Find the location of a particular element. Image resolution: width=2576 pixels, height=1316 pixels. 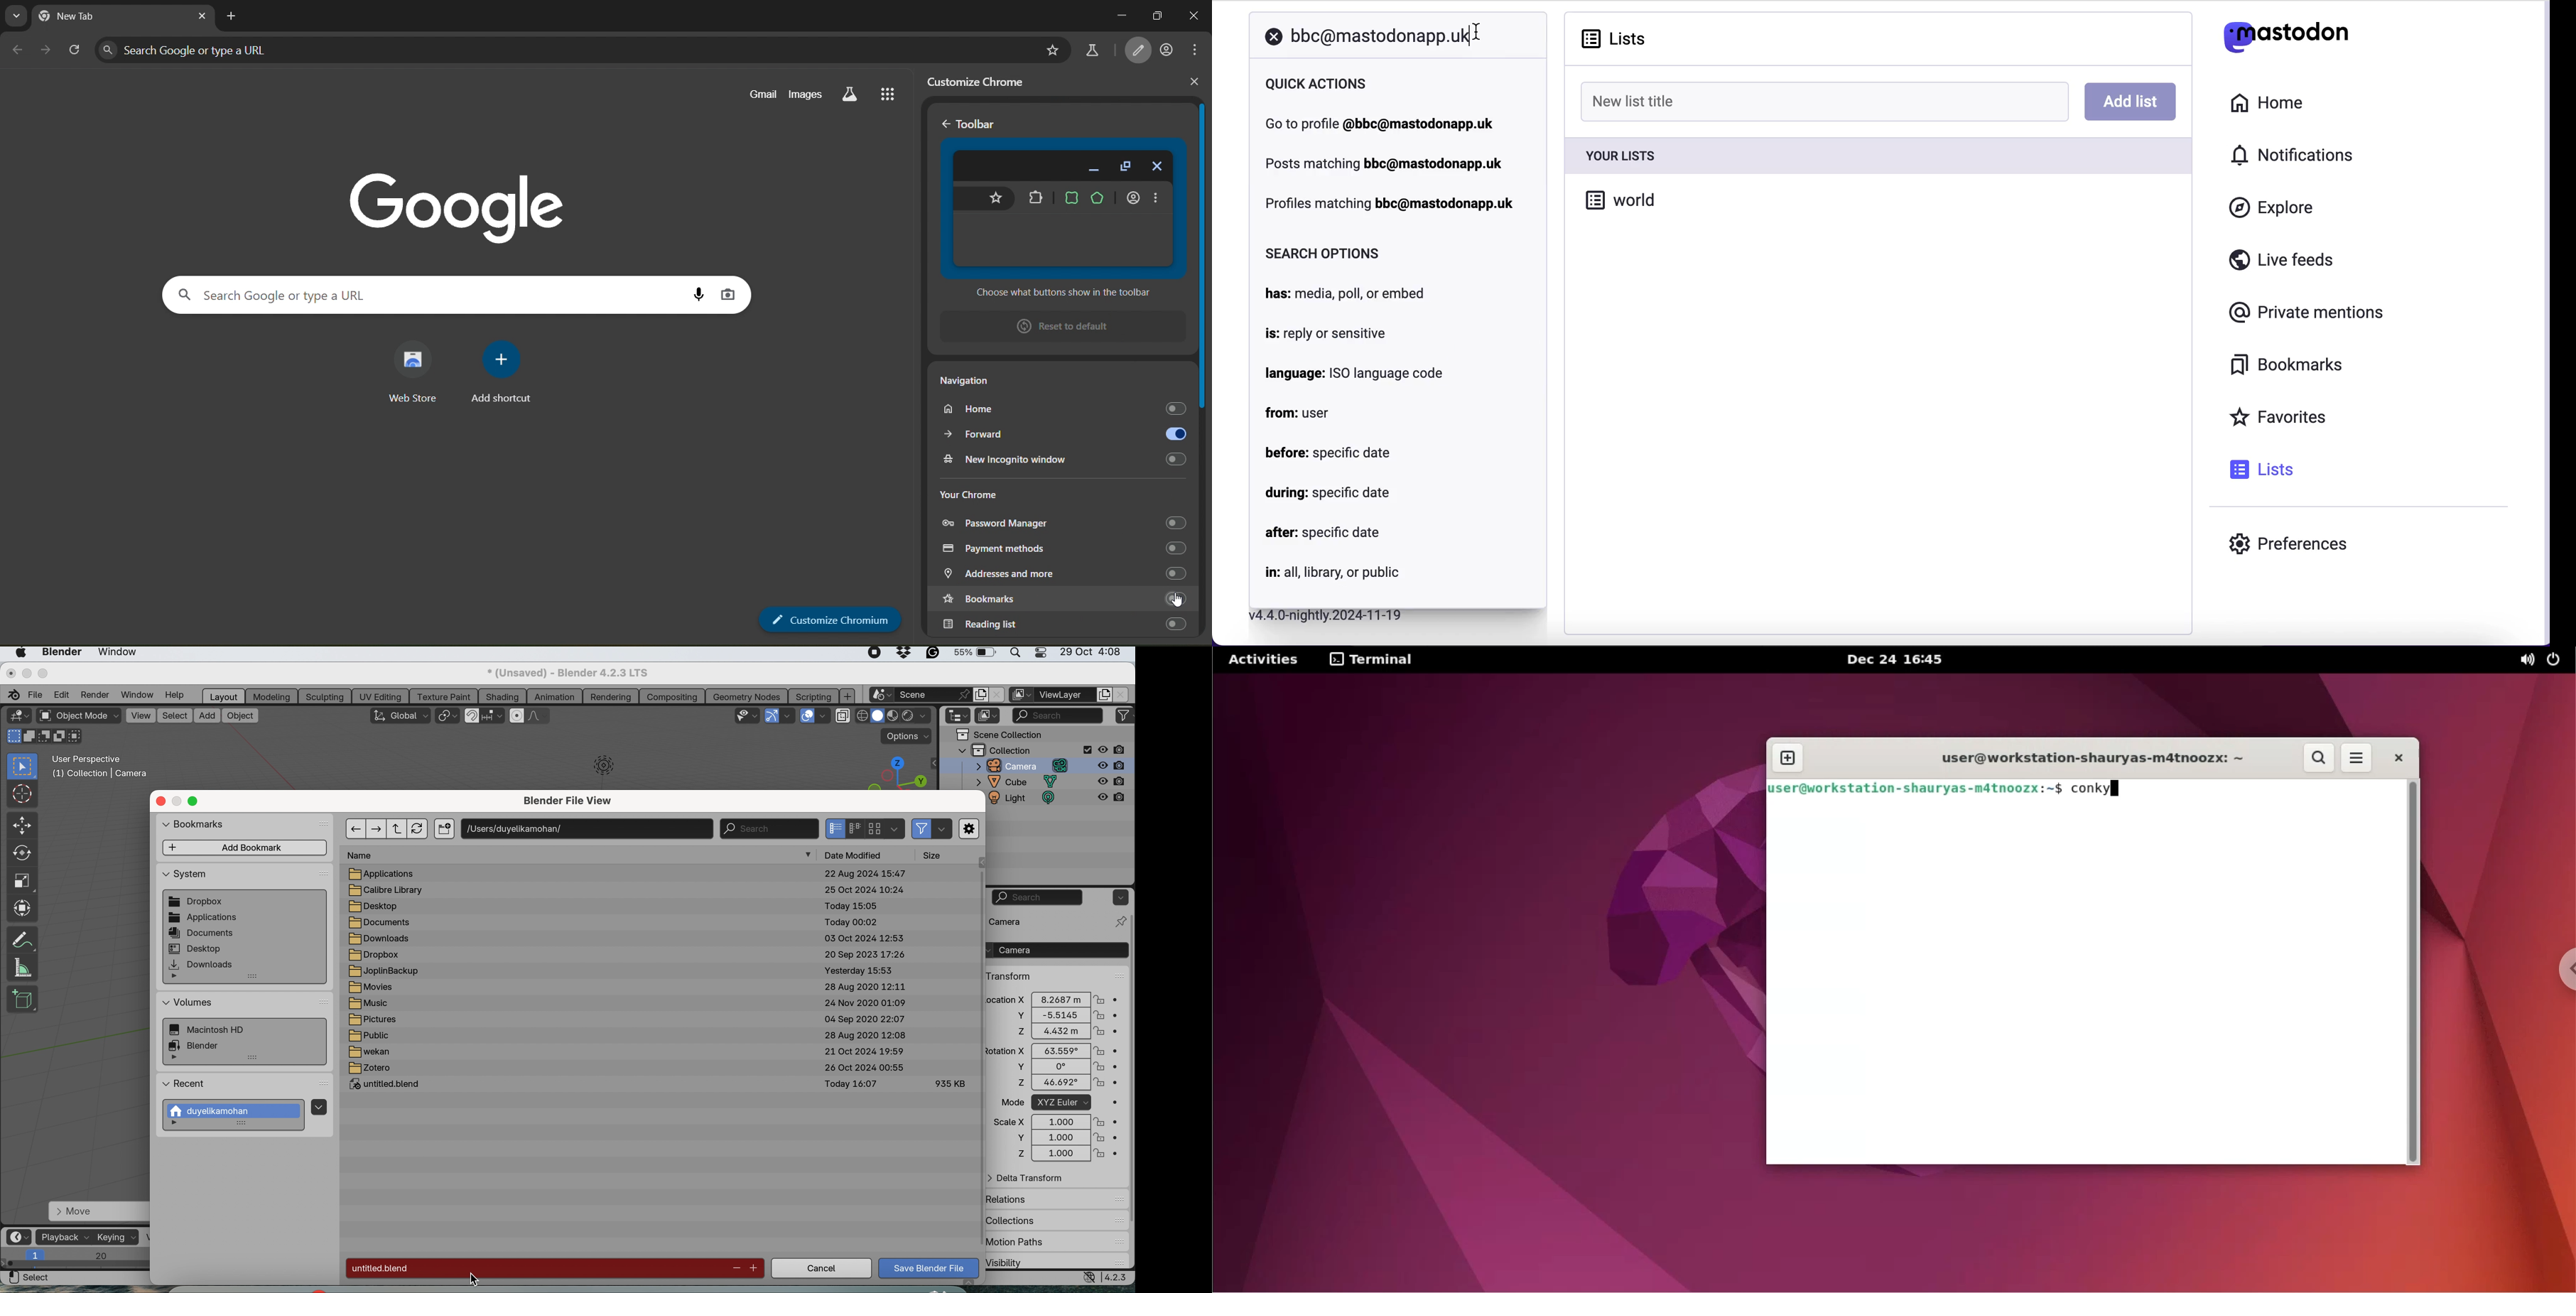

more settings is located at coordinates (970, 829).